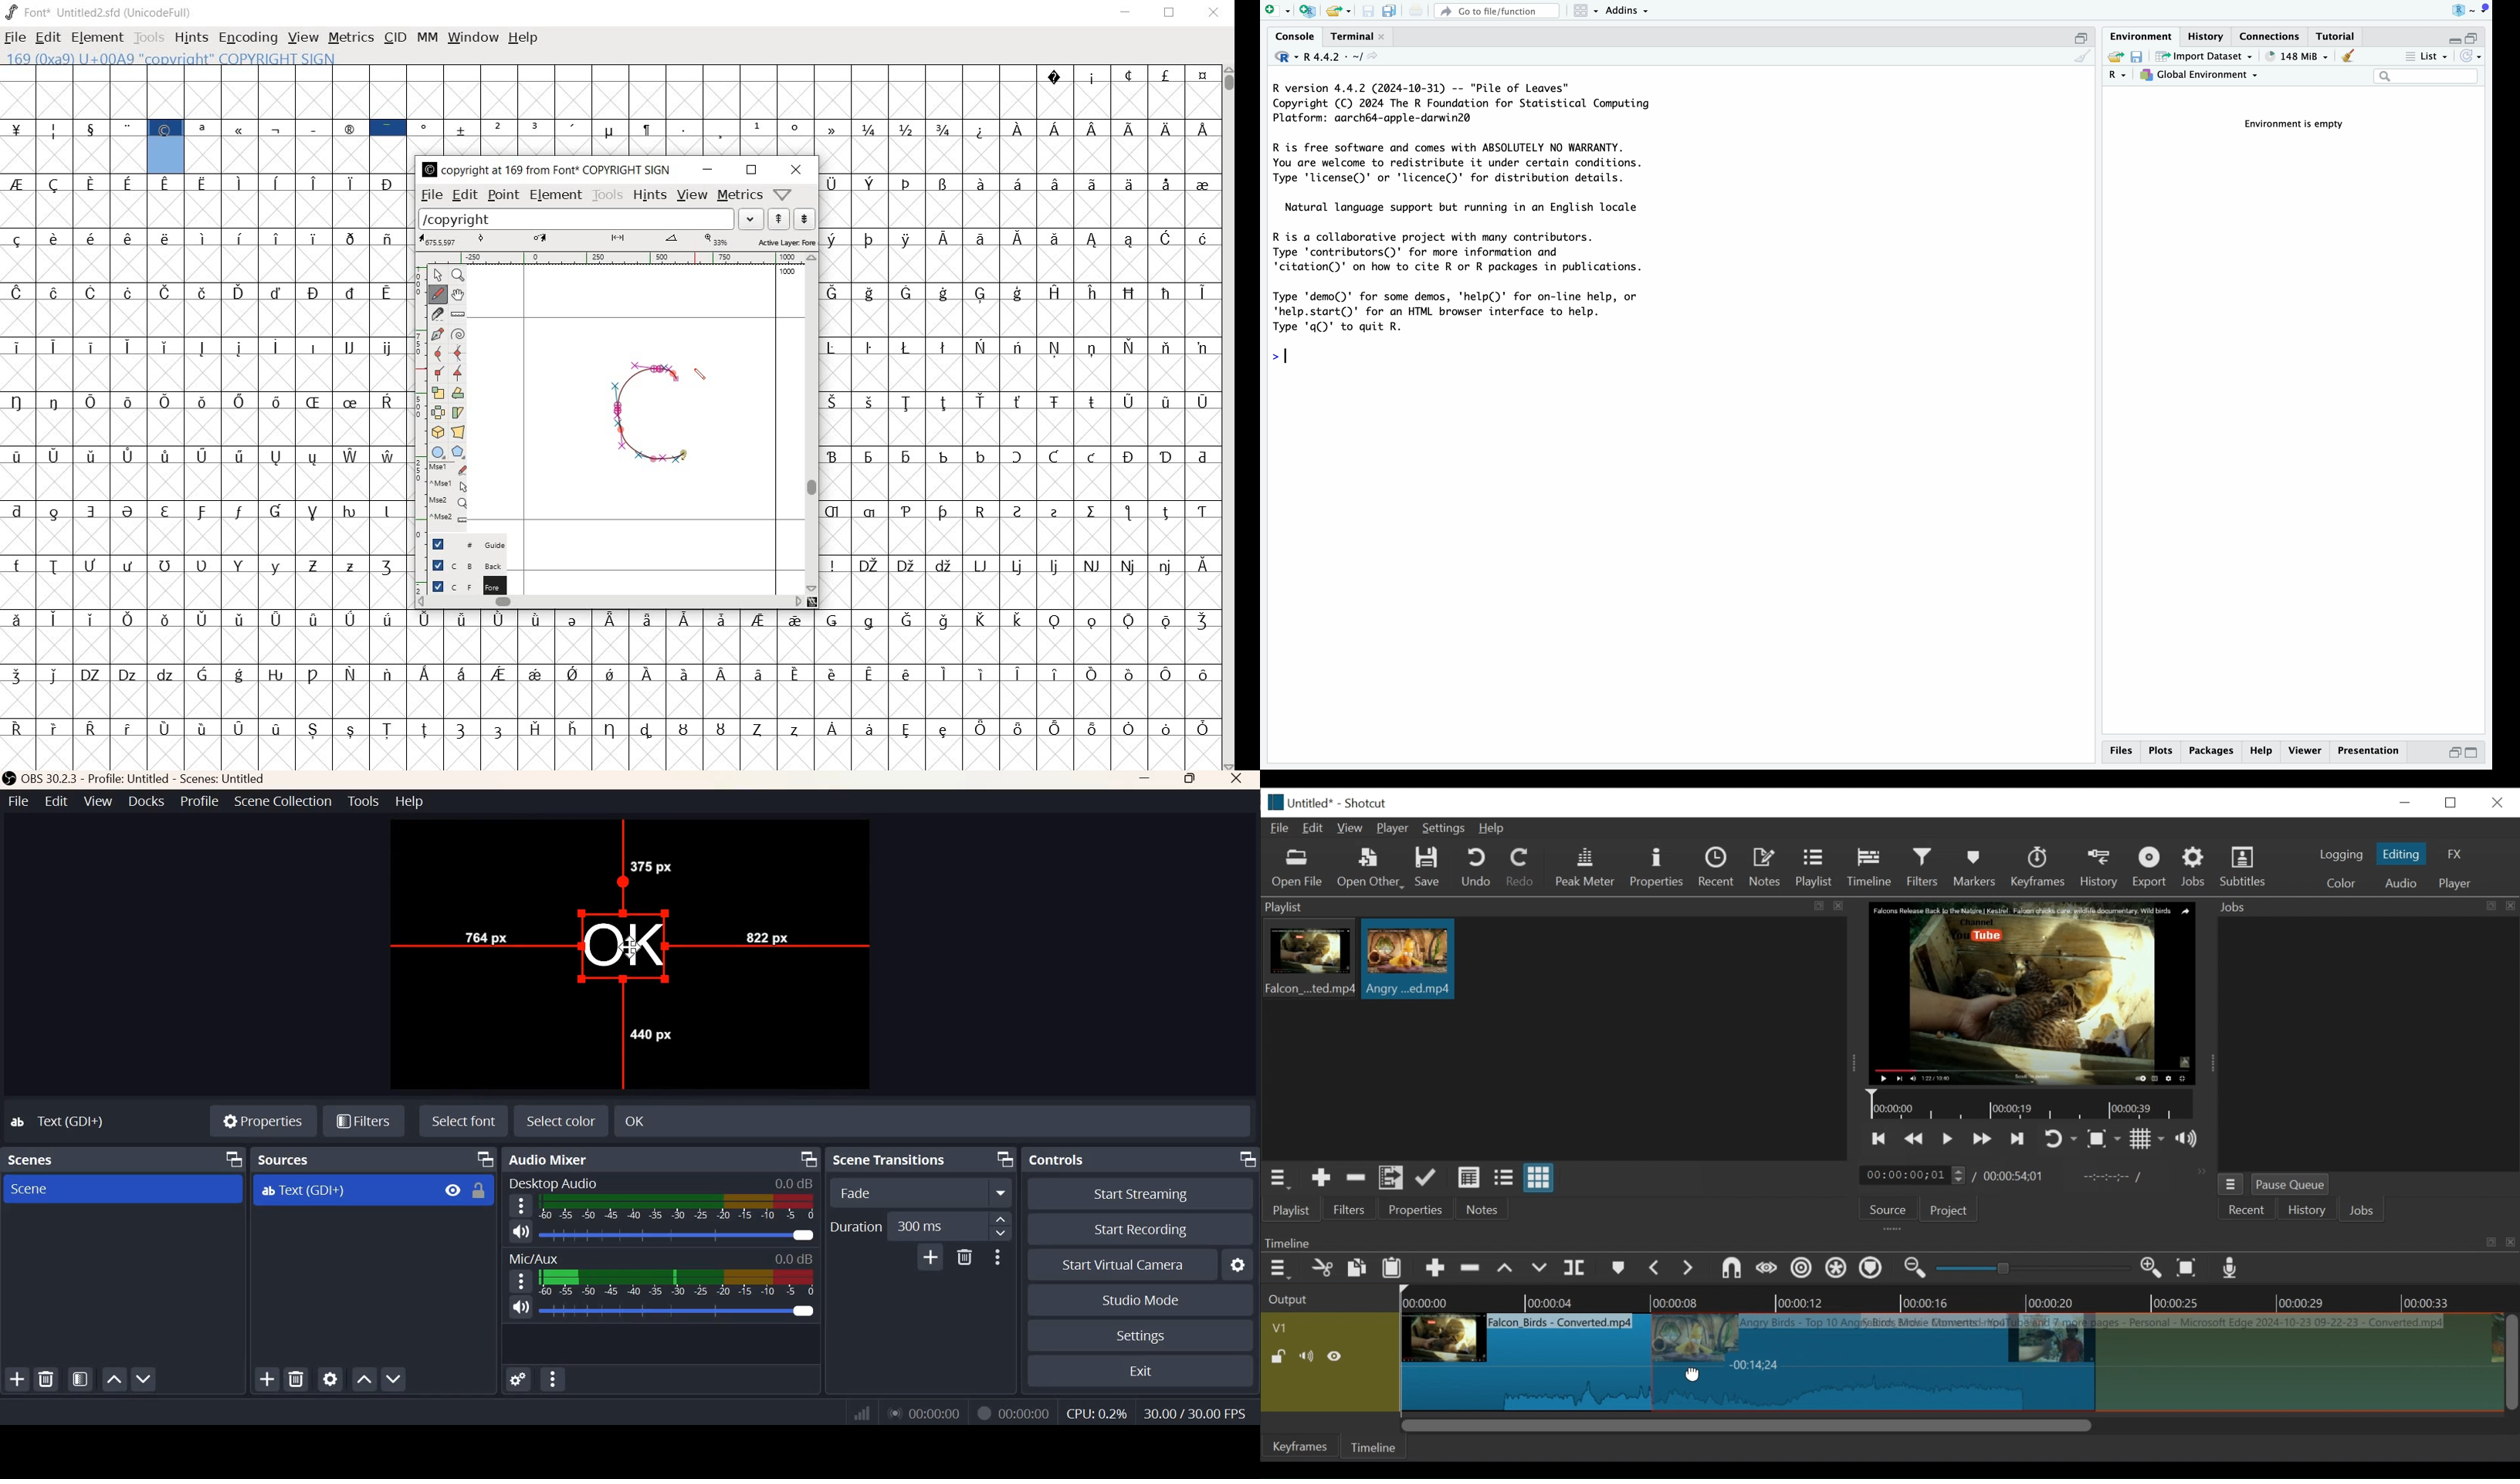 The image size is (2520, 1484). What do you see at coordinates (437, 313) in the screenshot?
I see `cut splines in two` at bounding box center [437, 313].